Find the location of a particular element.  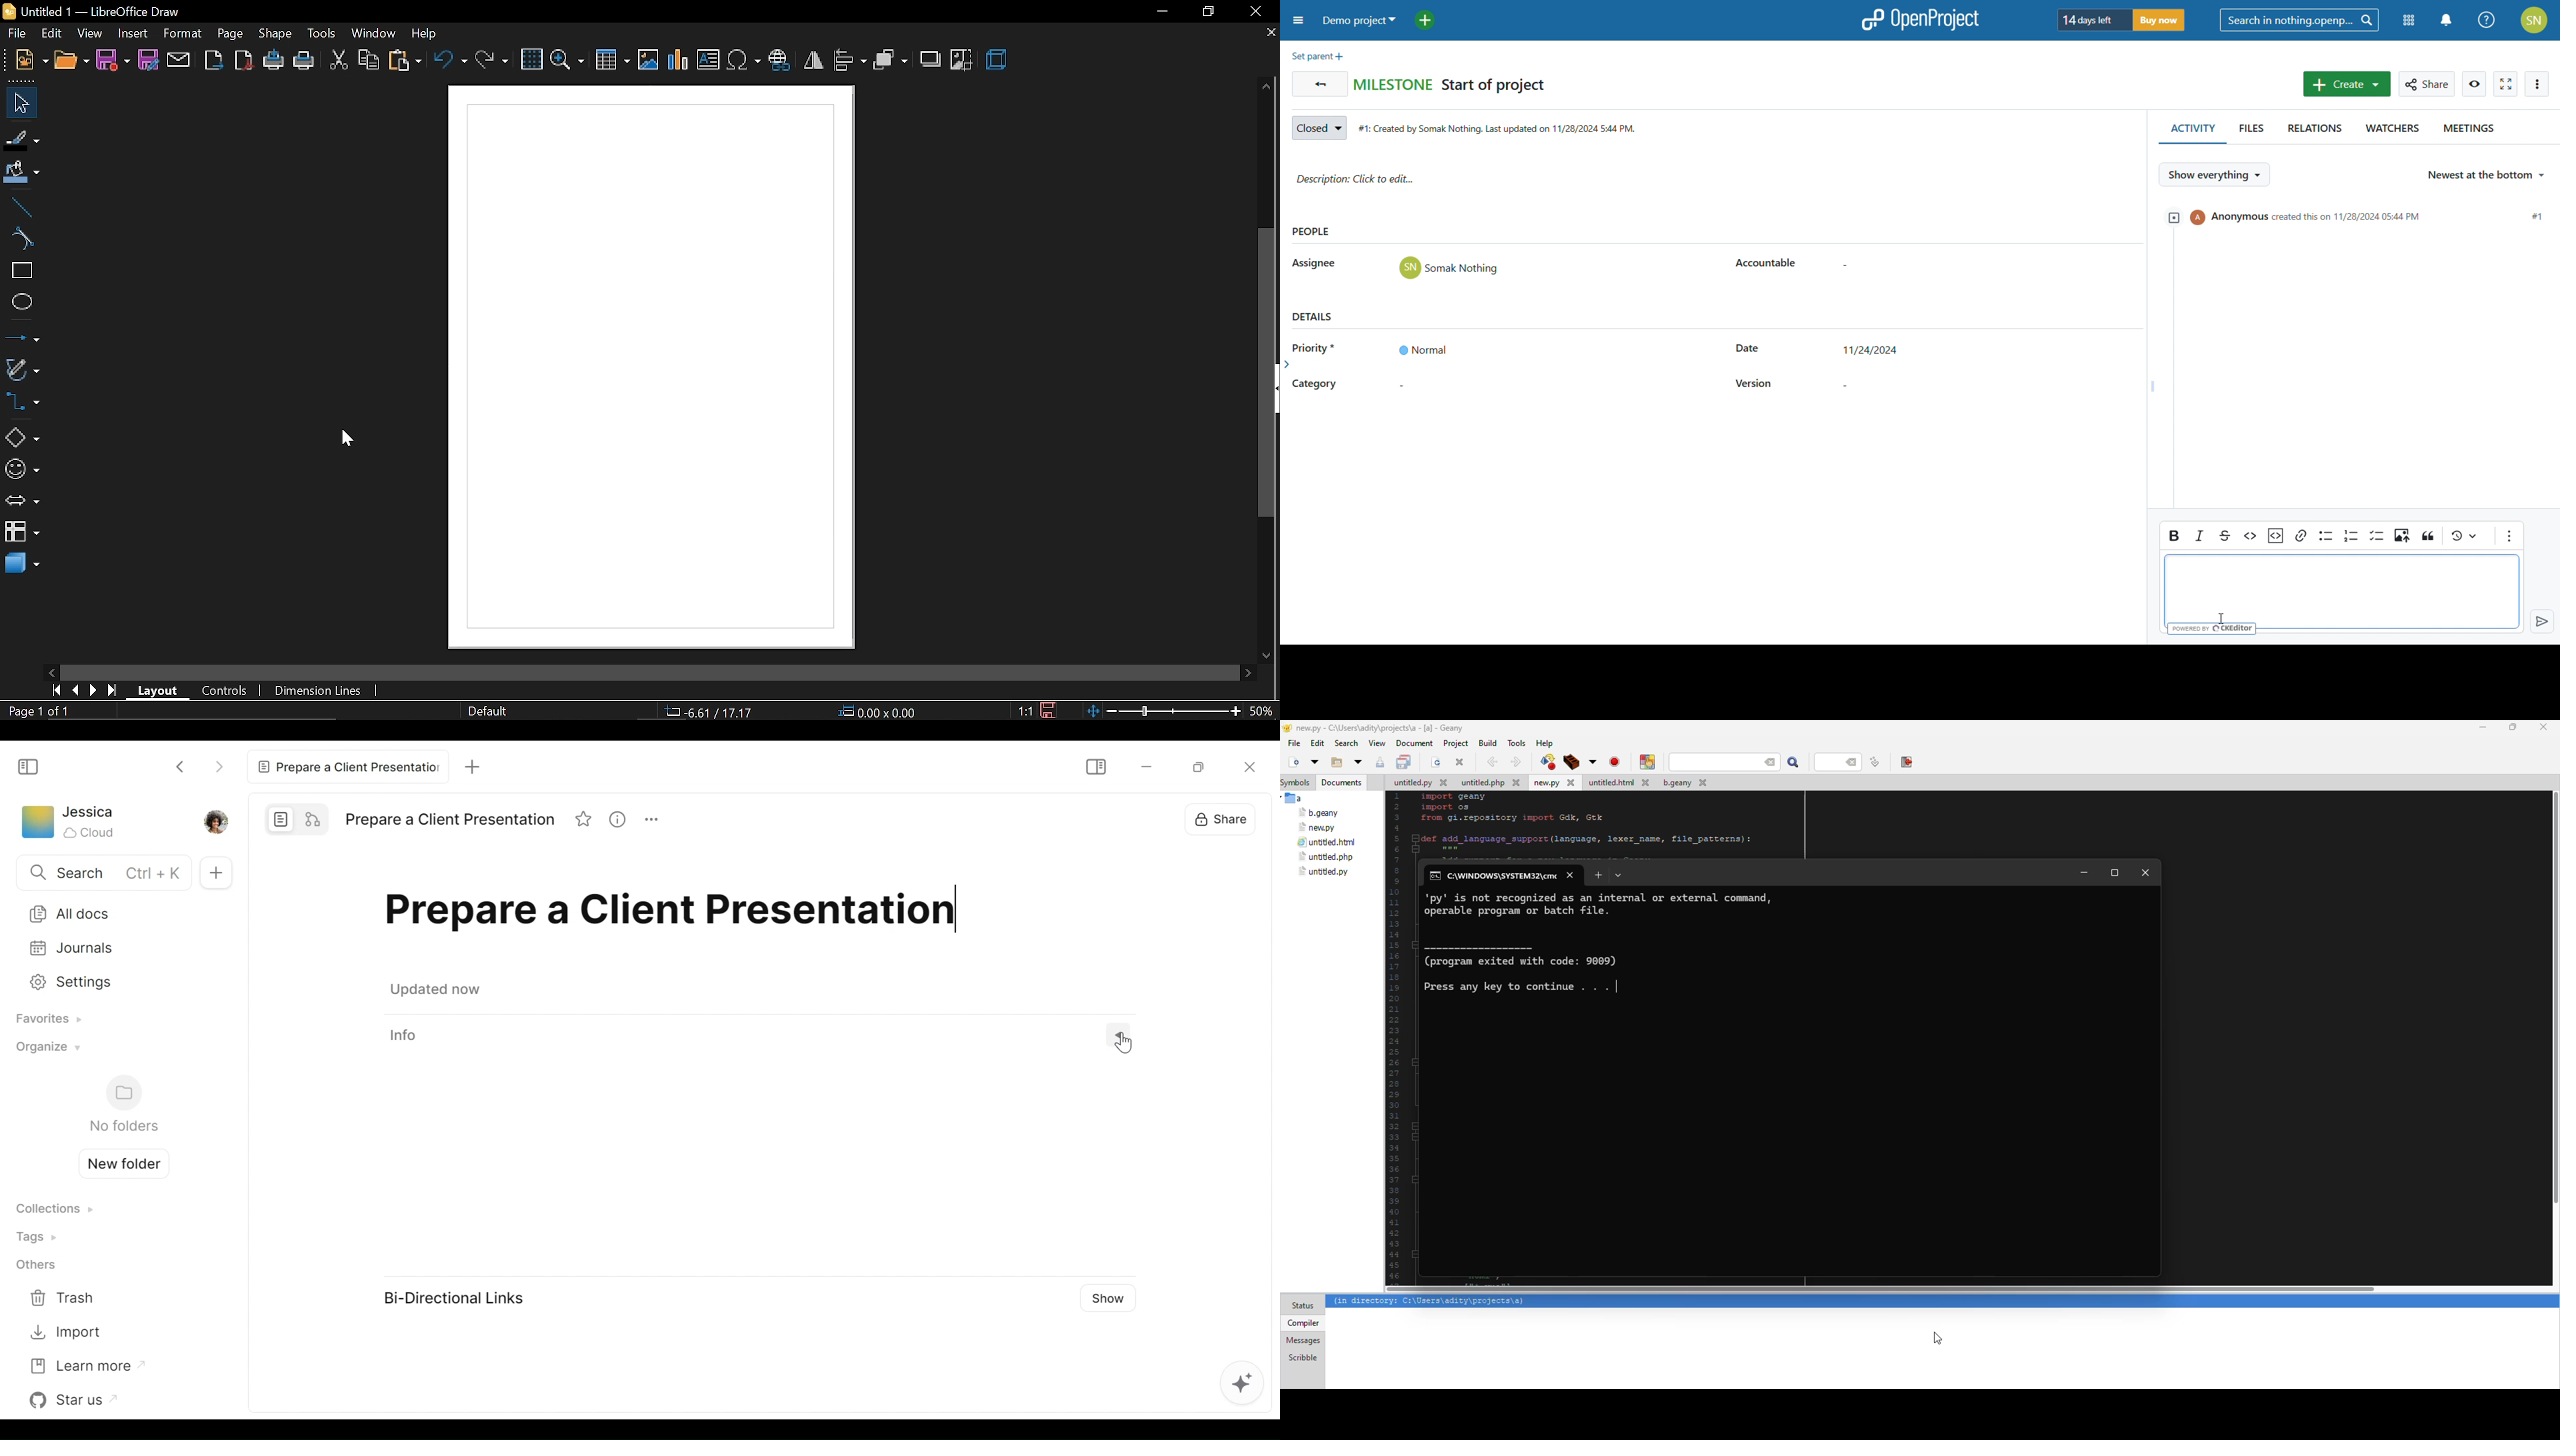

grid is located at coordinates (530, 60).